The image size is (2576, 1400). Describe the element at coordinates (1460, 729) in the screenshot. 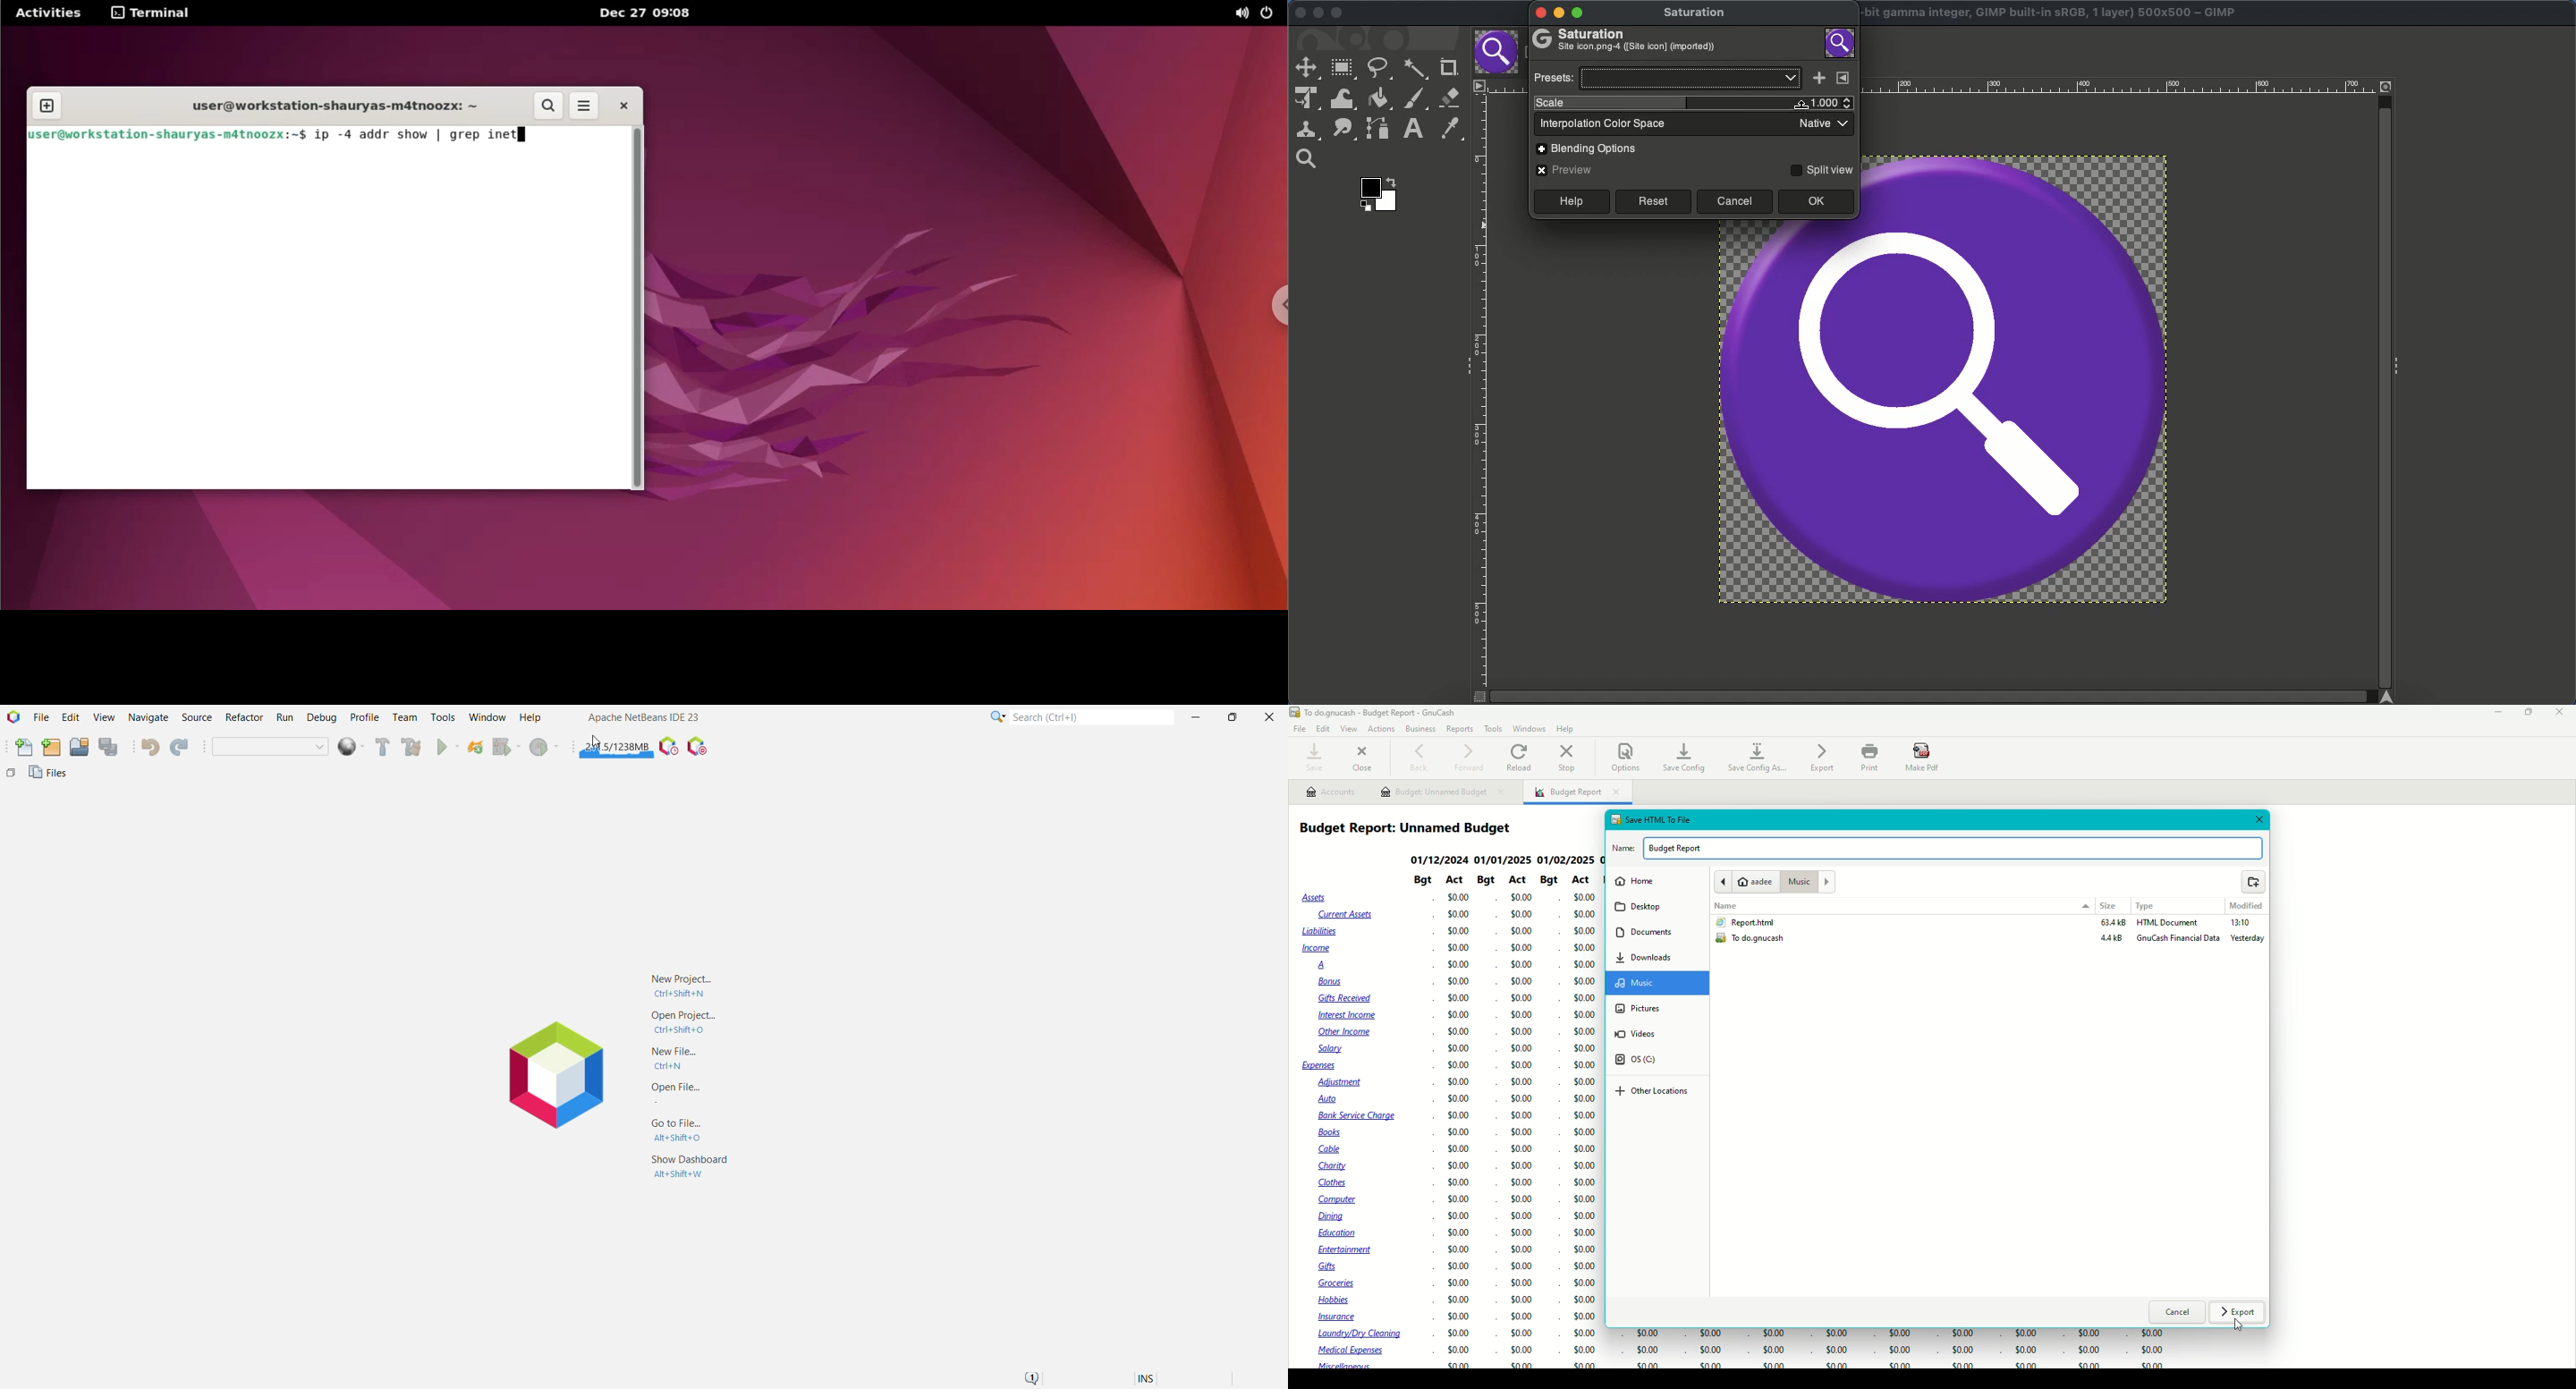

I see `Reports` at that location.